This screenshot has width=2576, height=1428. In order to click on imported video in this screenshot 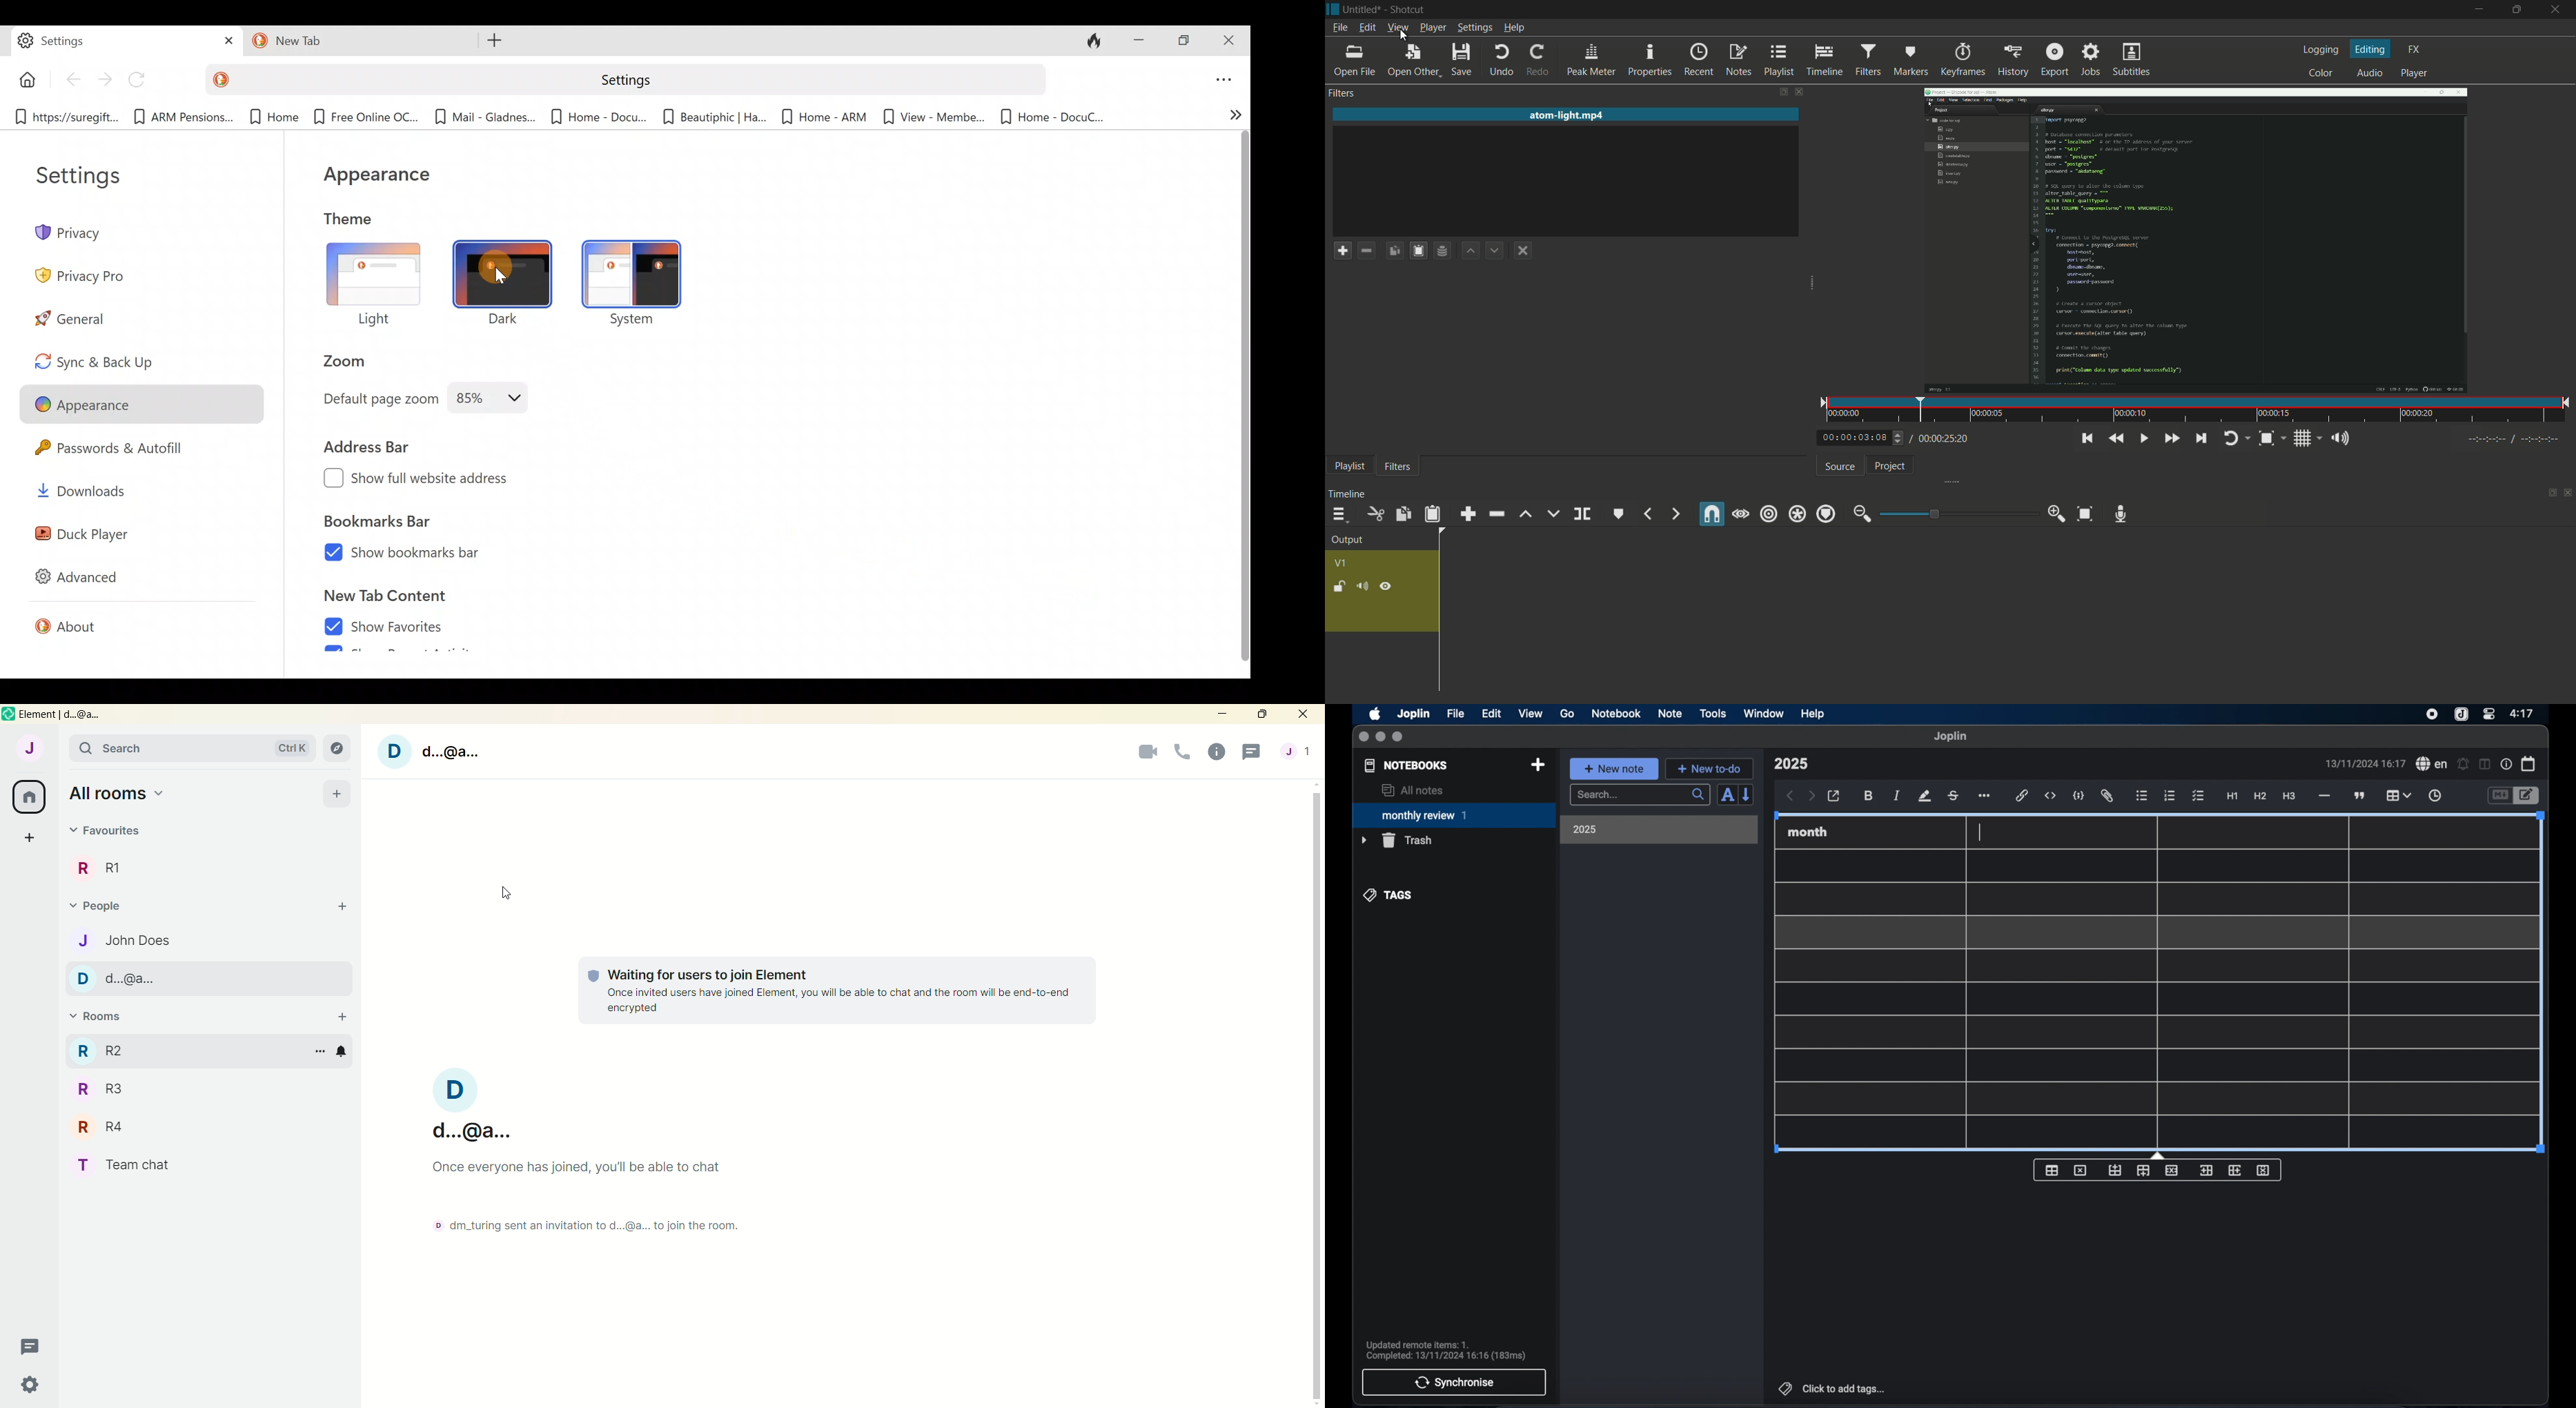, I will do `click(2188, 241)`.